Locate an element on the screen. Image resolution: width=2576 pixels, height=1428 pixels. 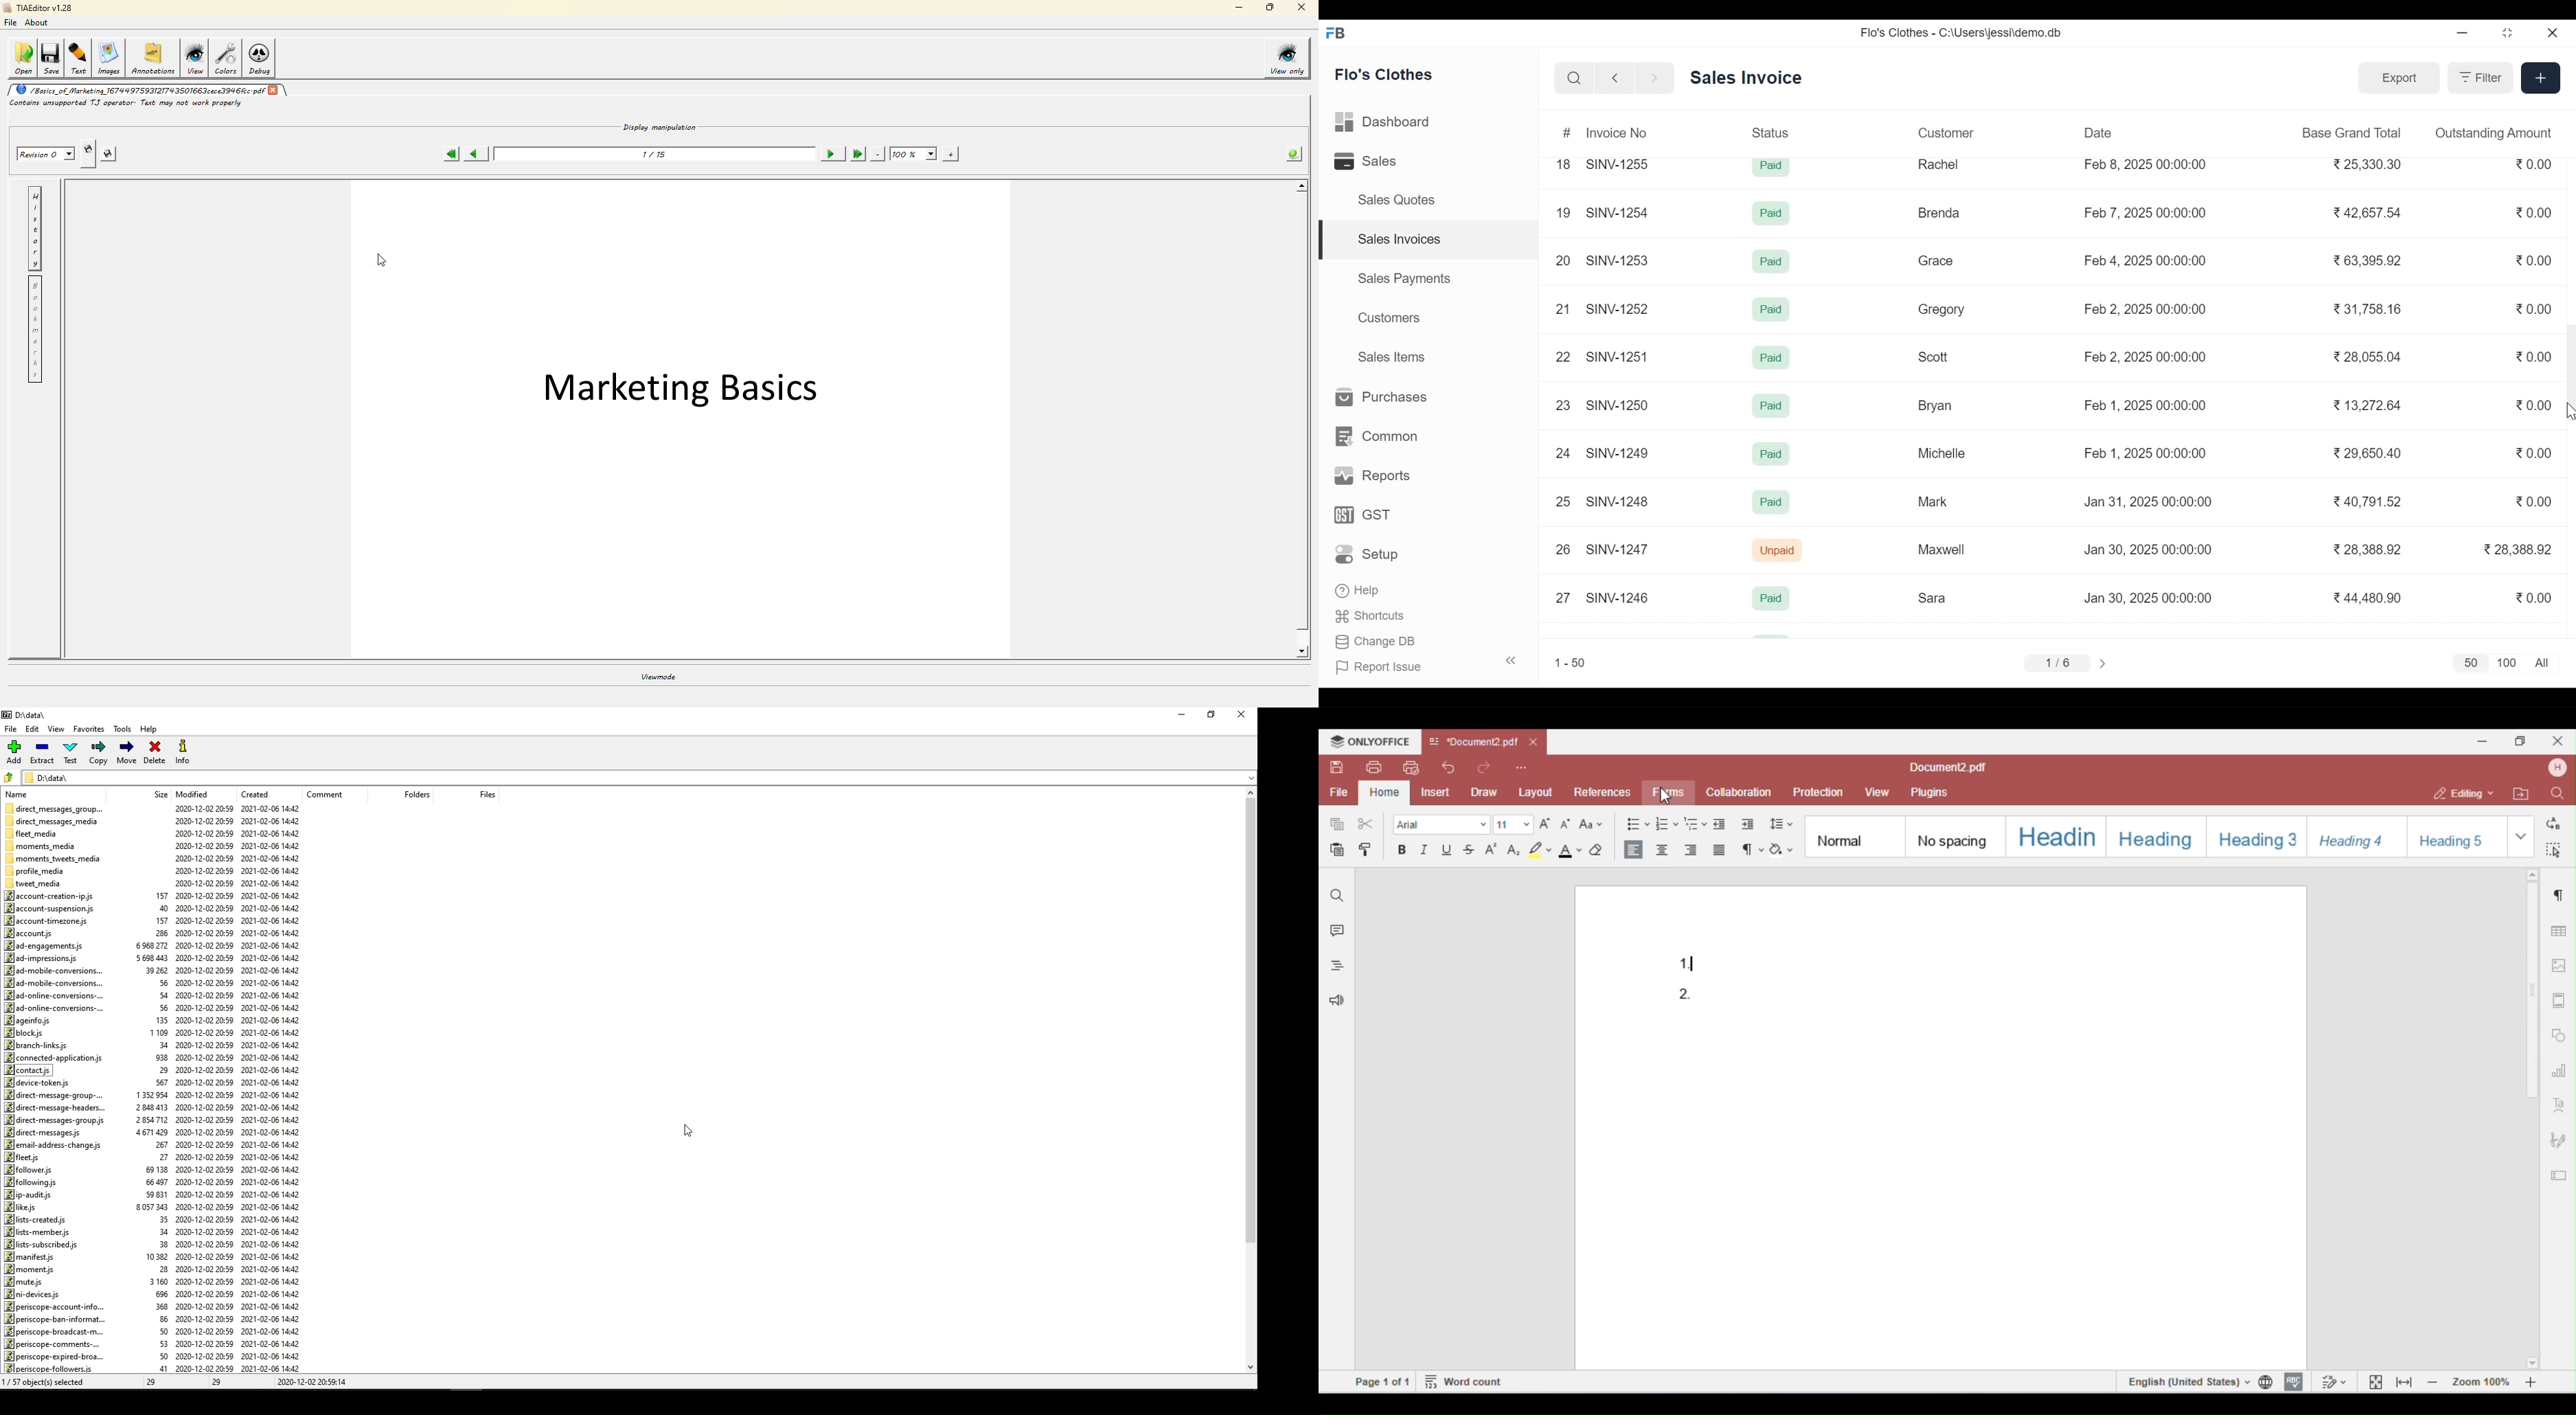
ageinfo.js is located at coordinates (29, 1021).